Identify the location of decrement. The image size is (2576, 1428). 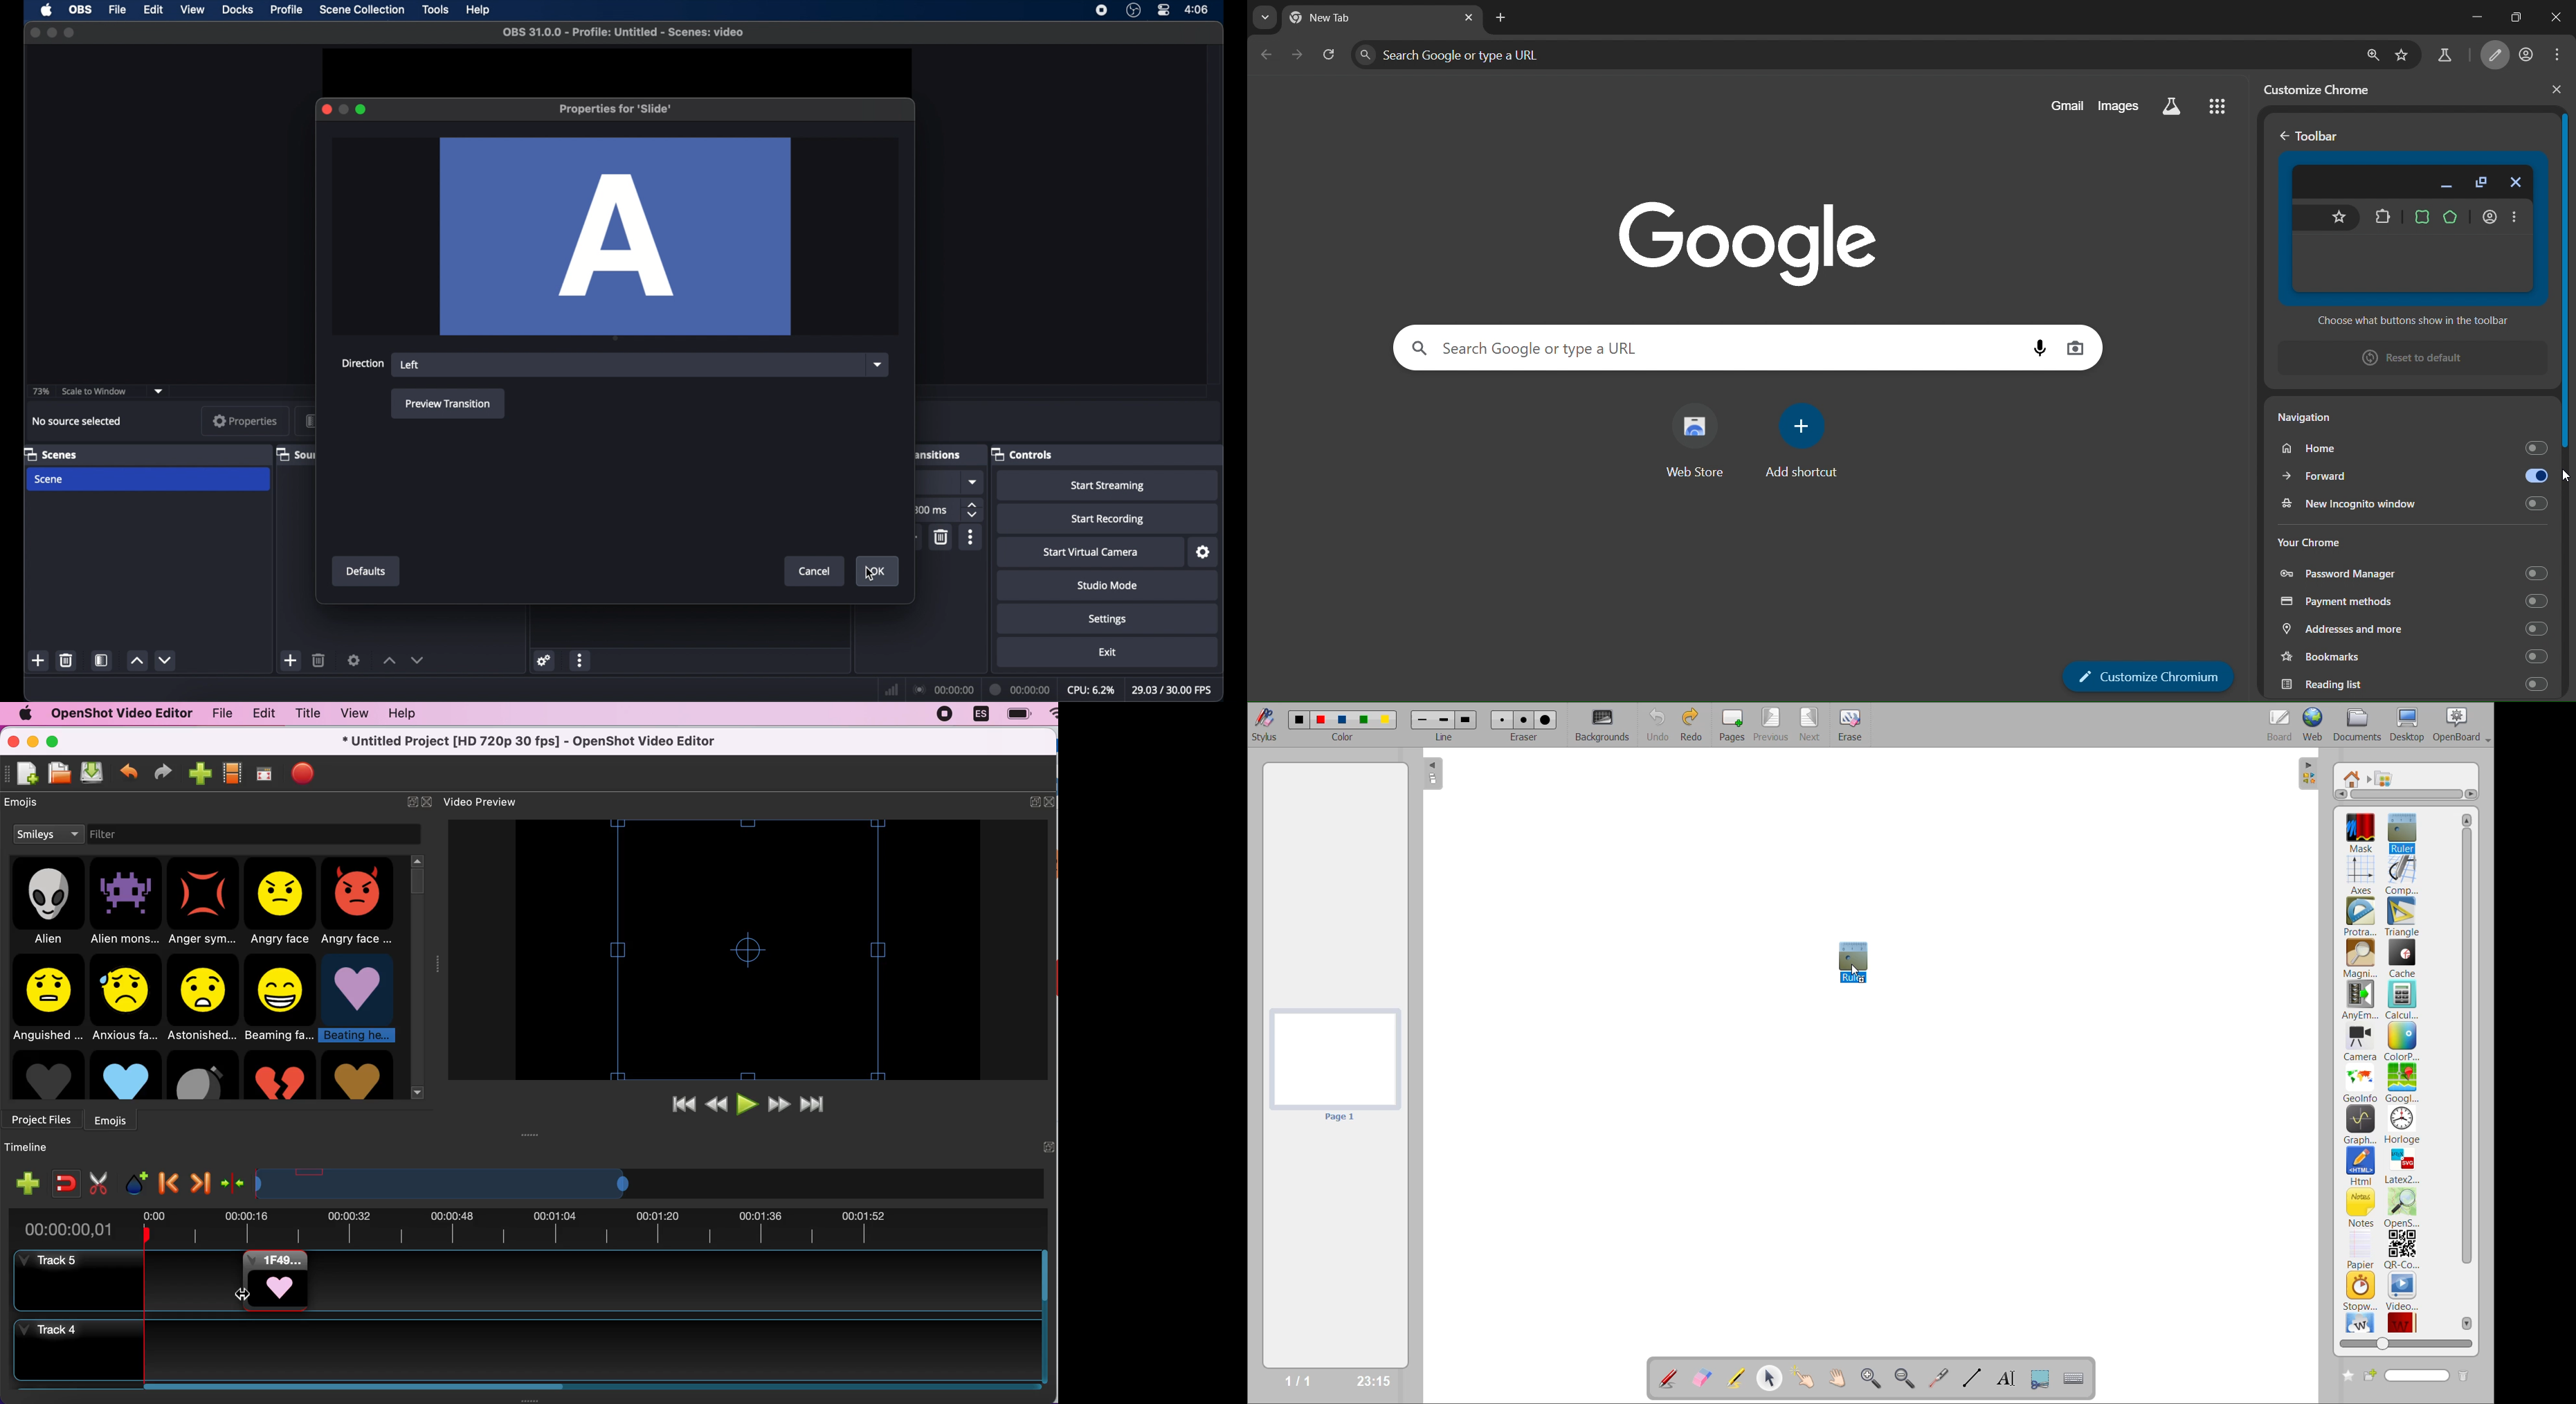
(418, 660).